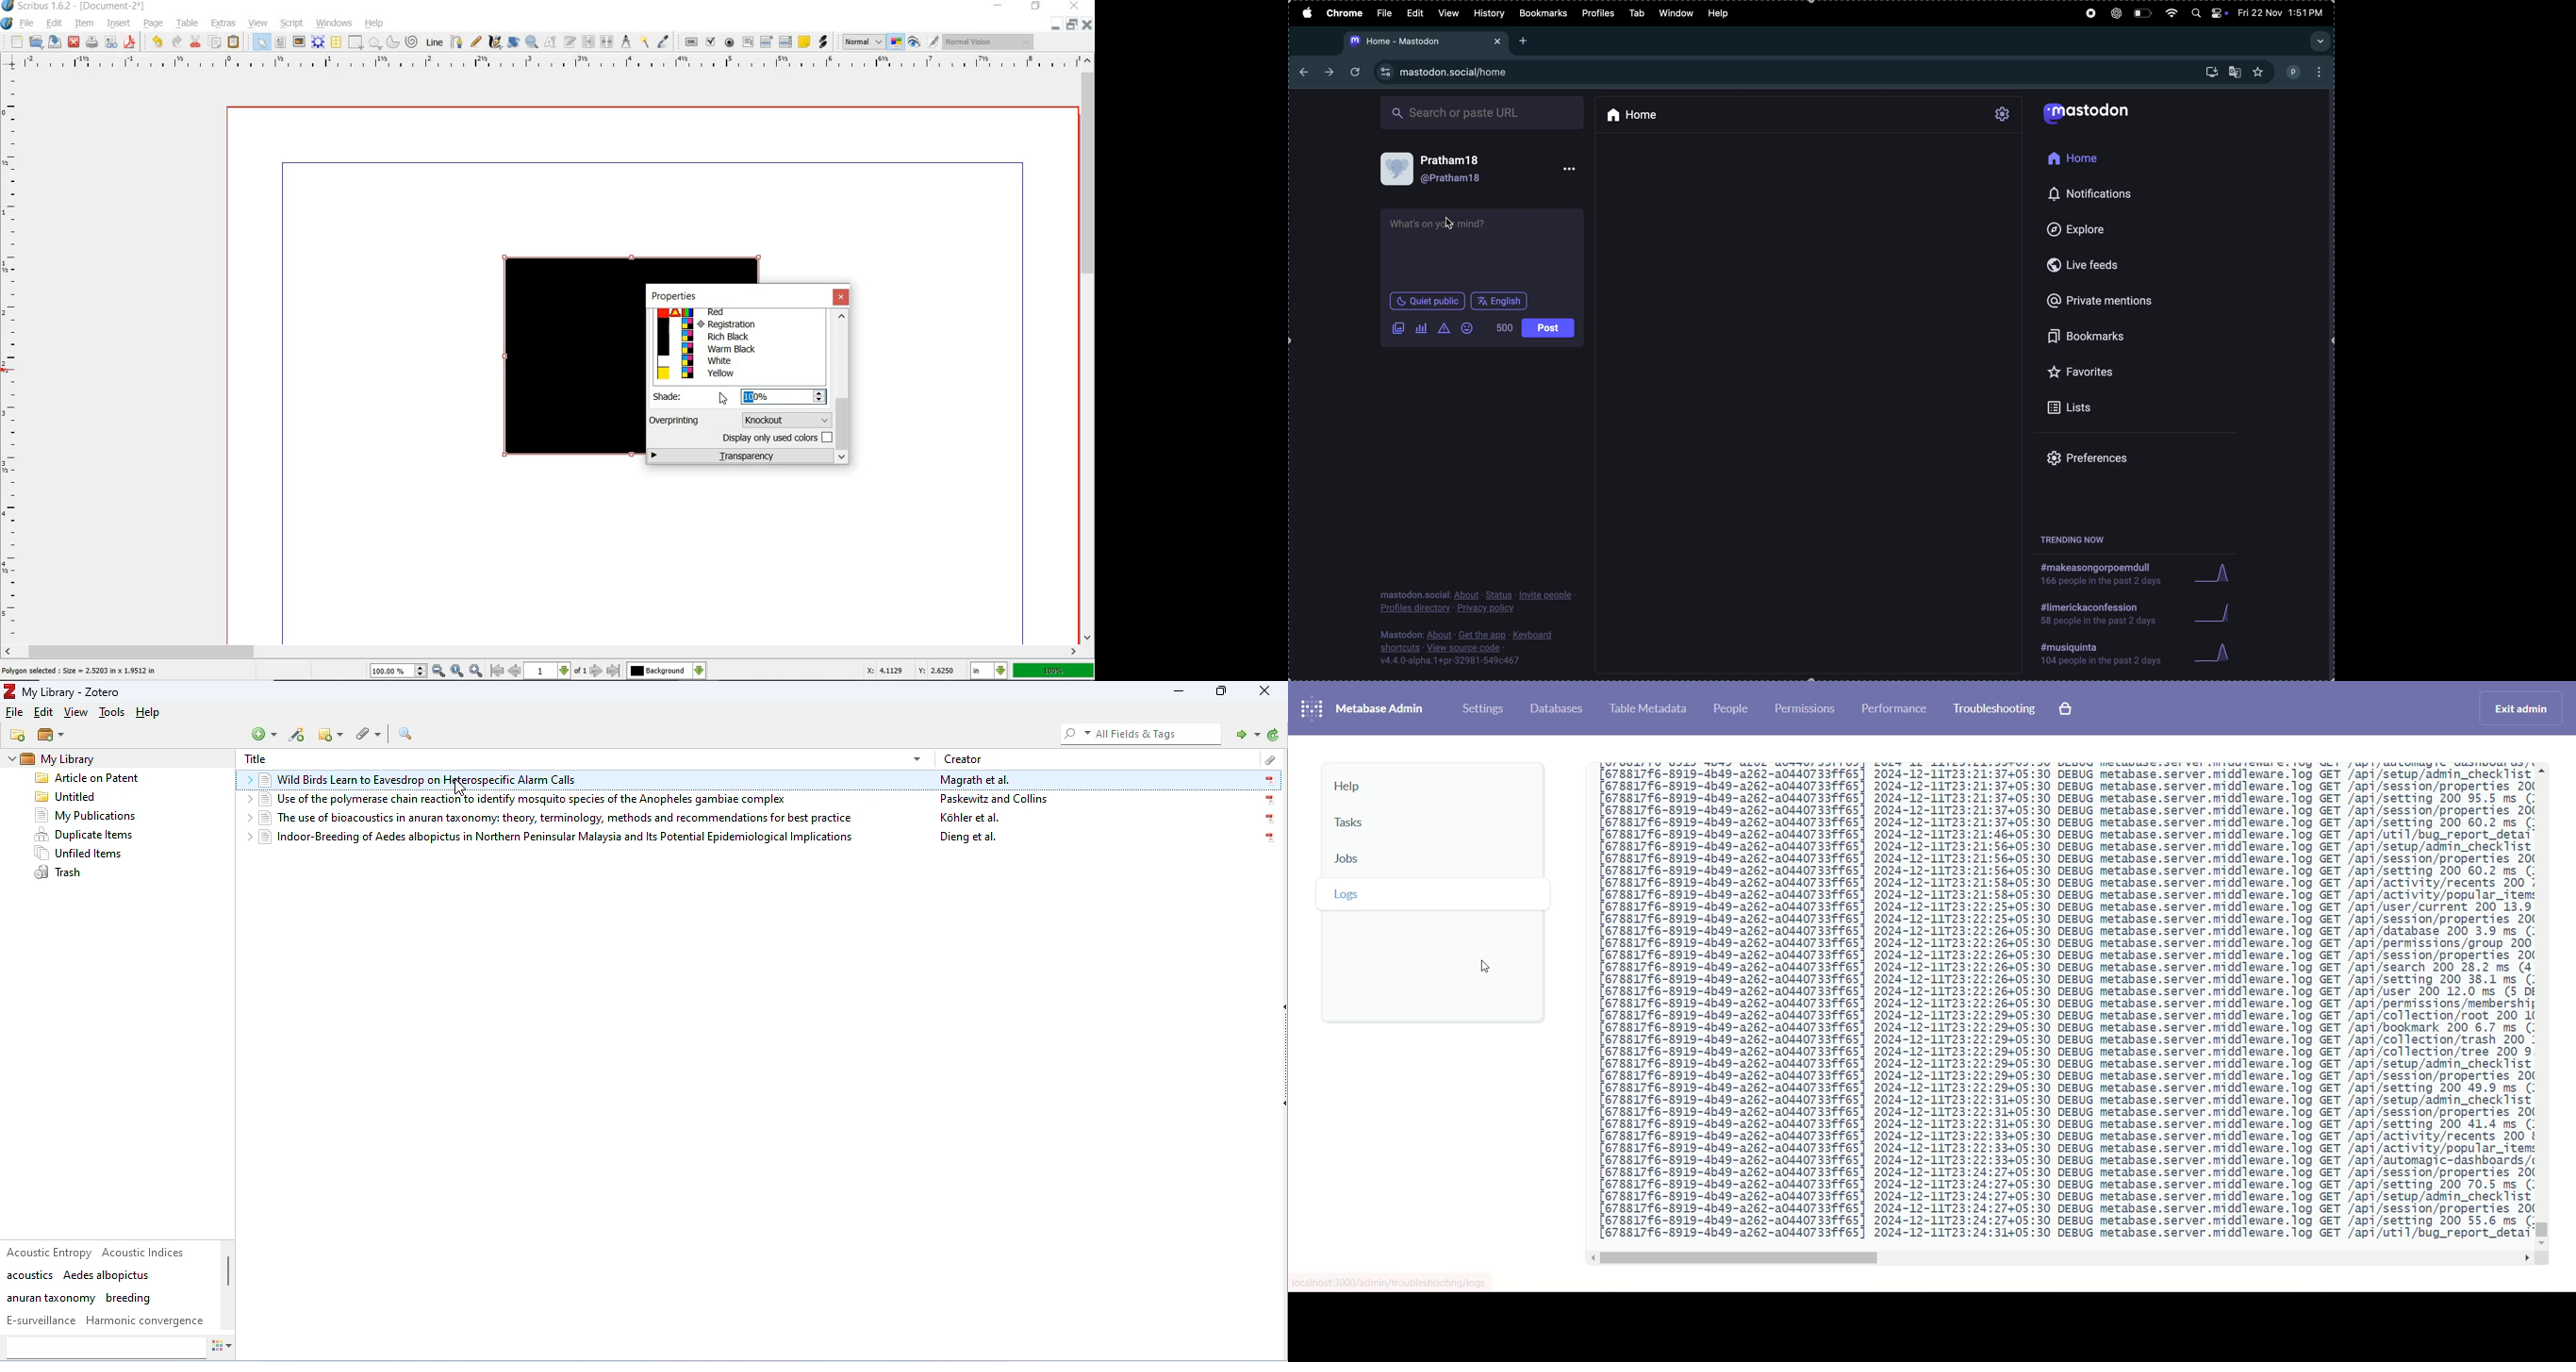 This screenshot has height=1372, width=2576. I want to click on edit, so click(54, 23).